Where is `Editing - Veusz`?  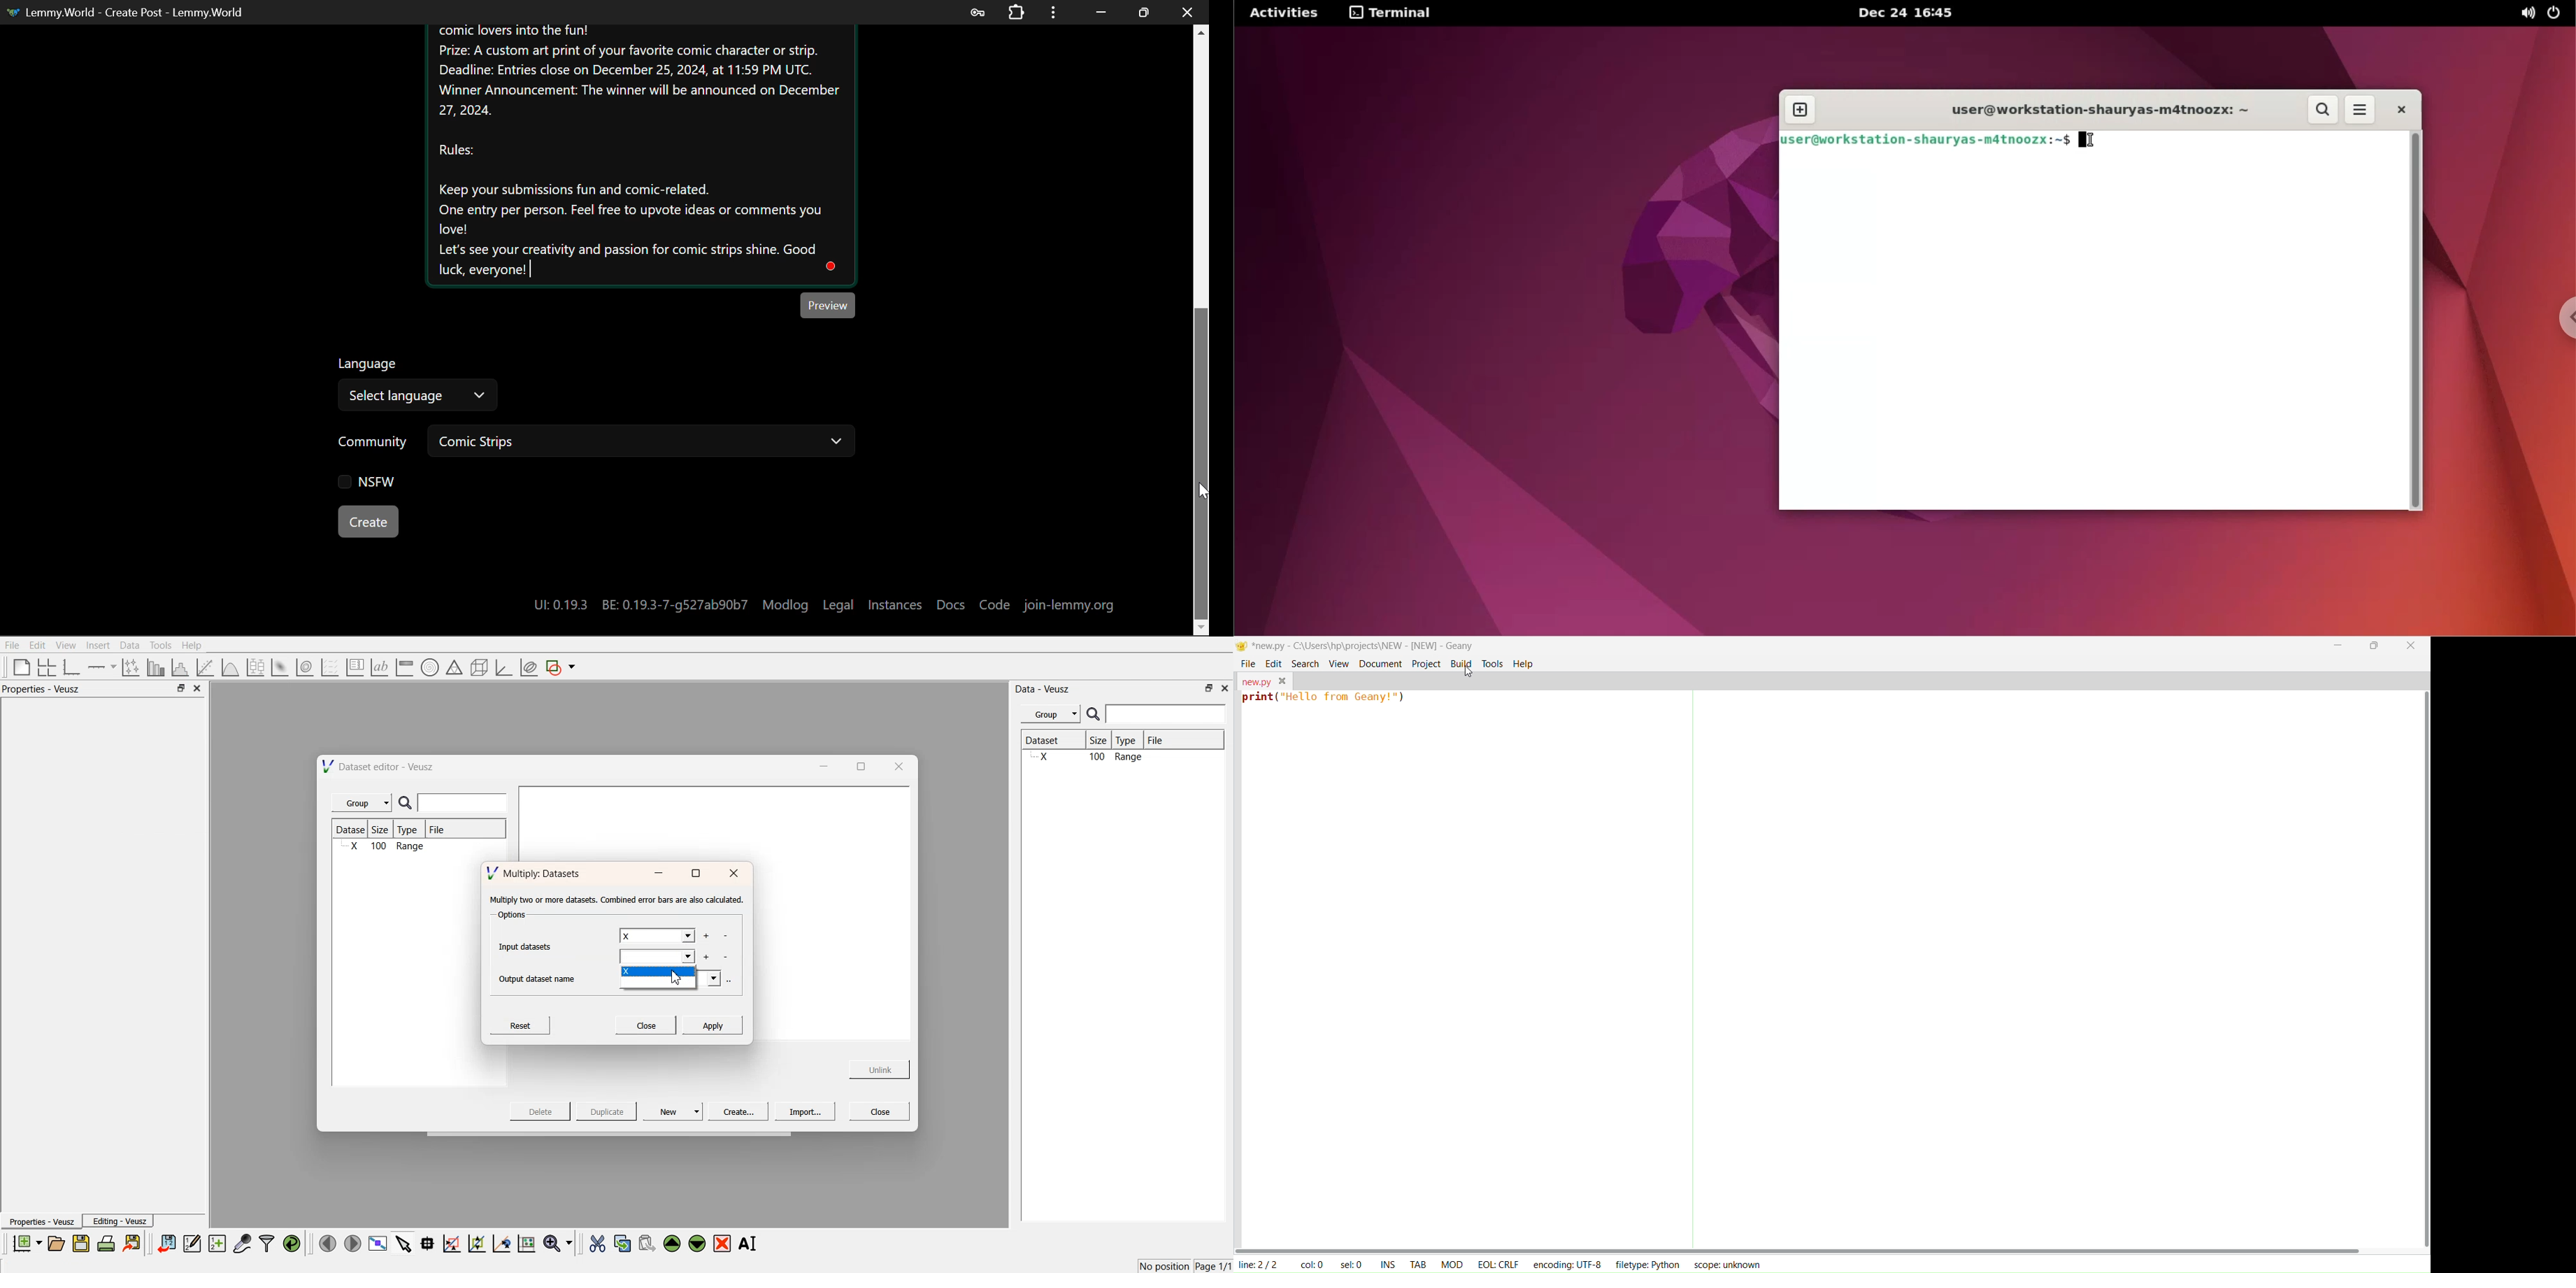
Editing - Veusz is located at coordinates (120, 1221).